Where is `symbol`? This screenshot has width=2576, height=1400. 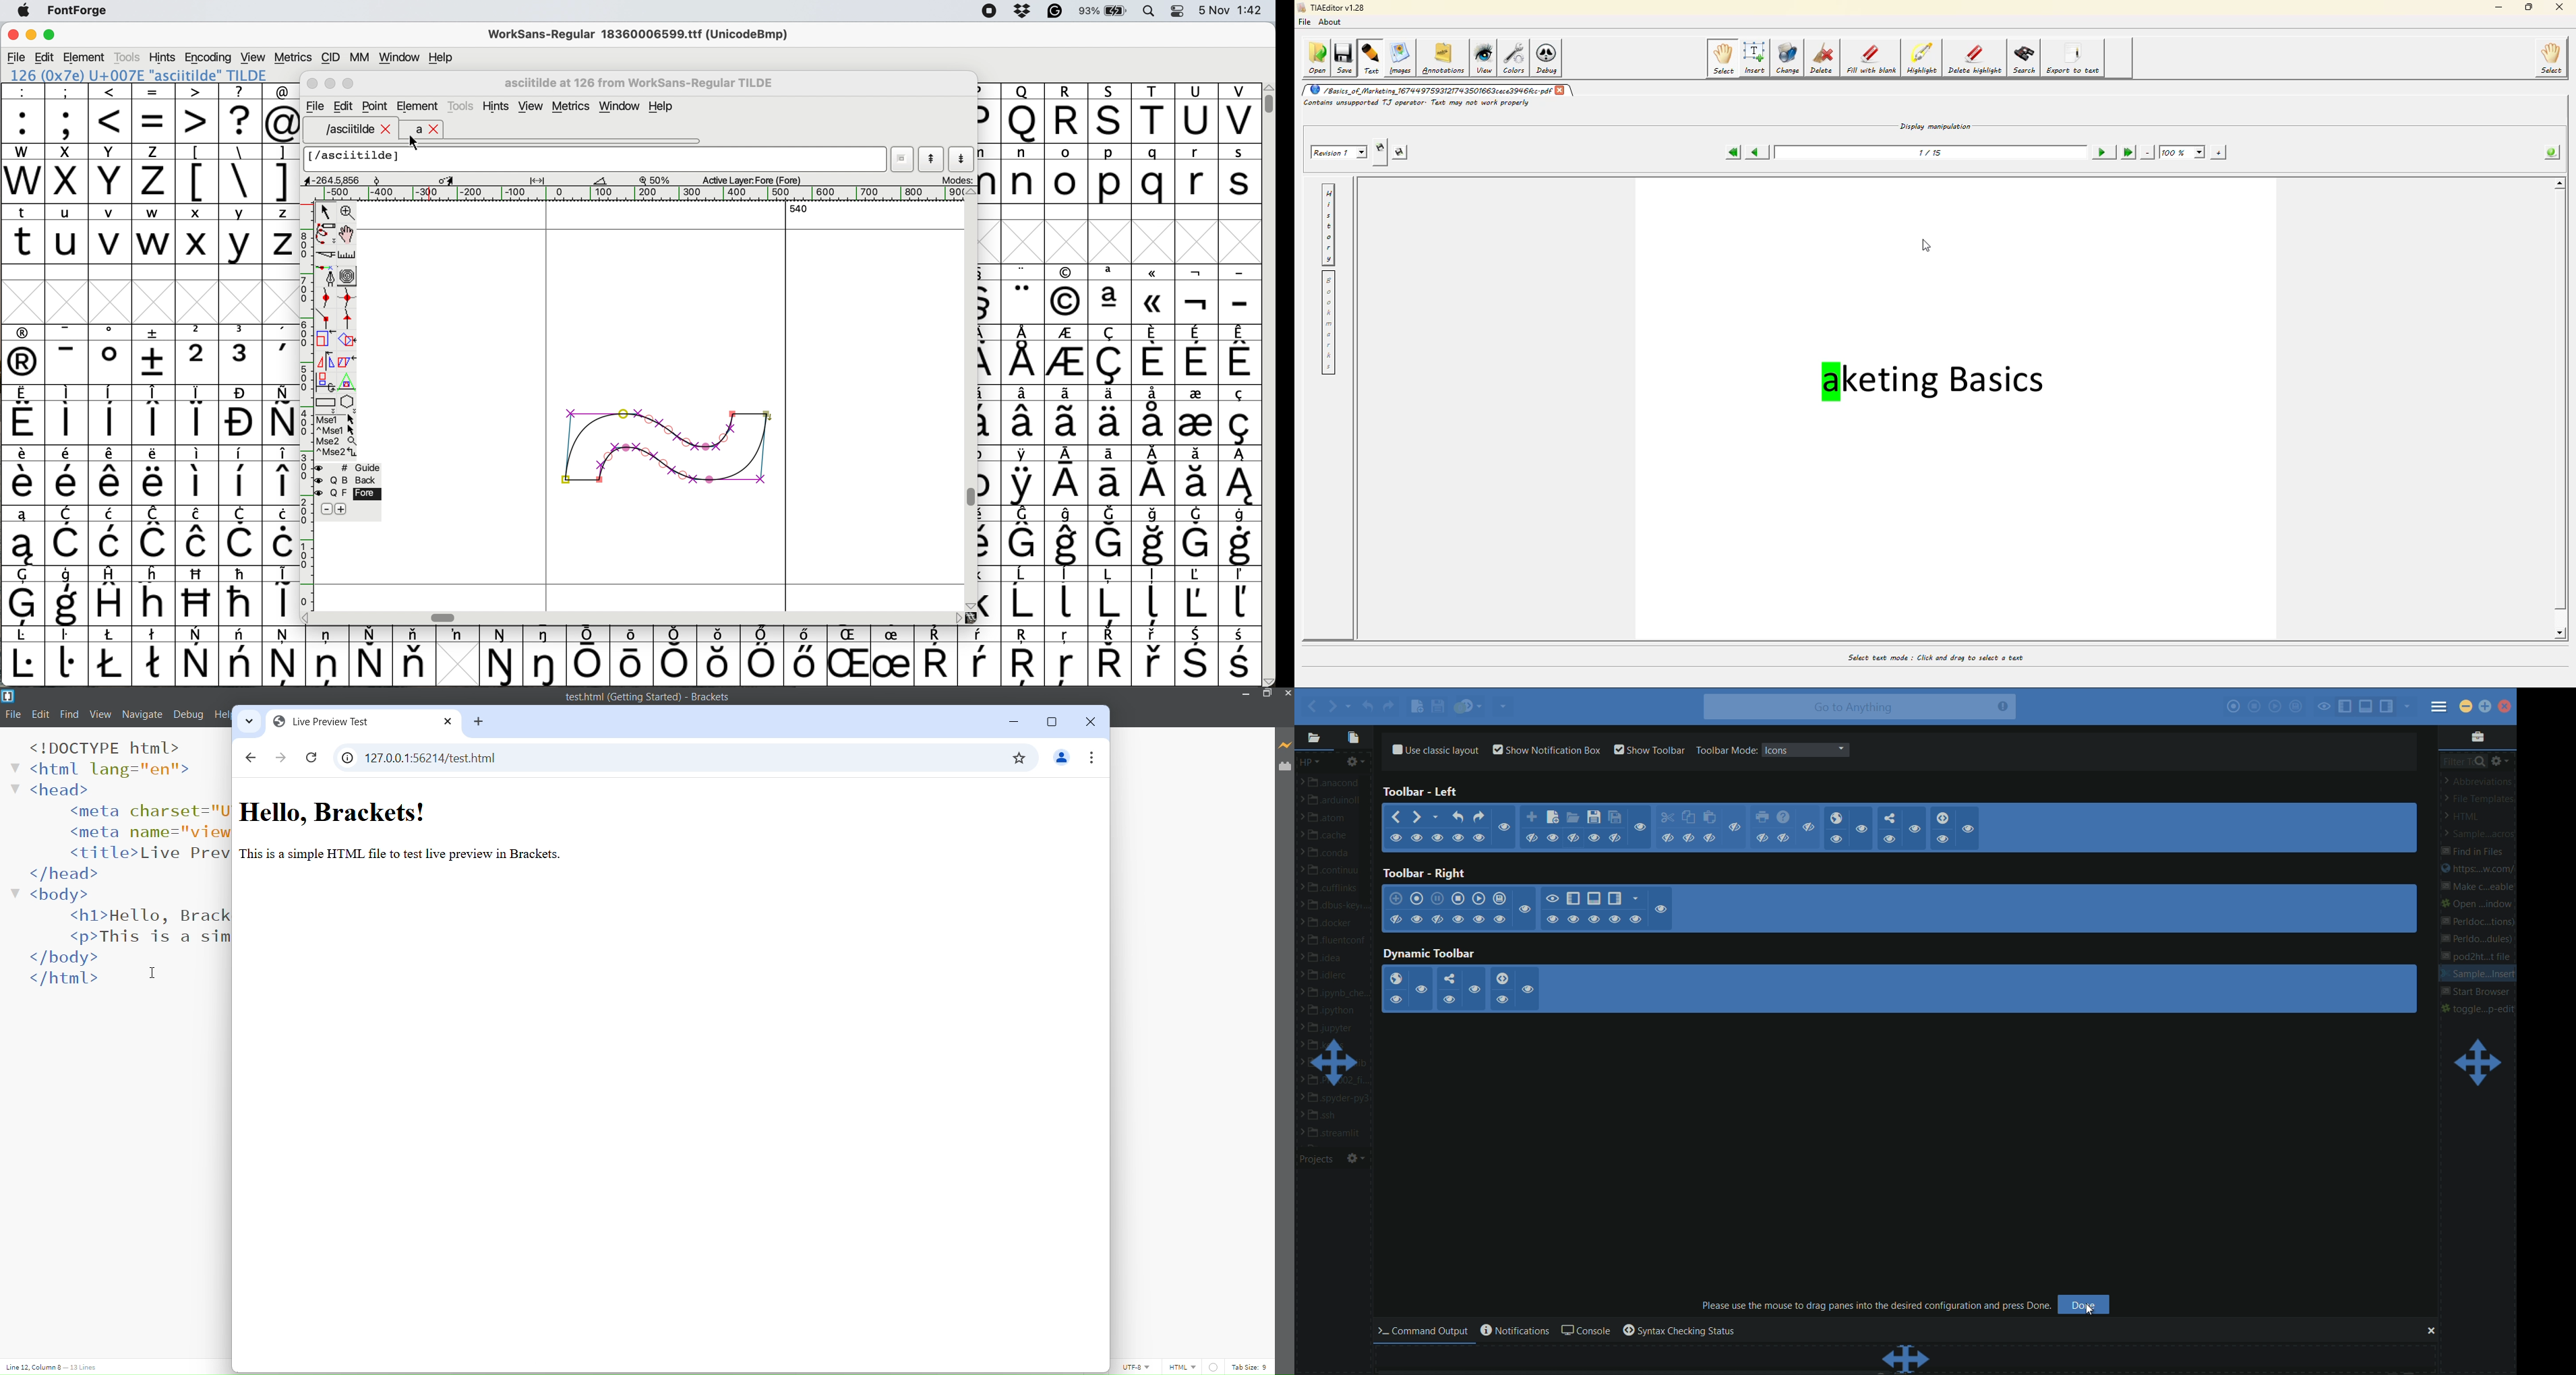 symbol is located at coordinates (197, 536).